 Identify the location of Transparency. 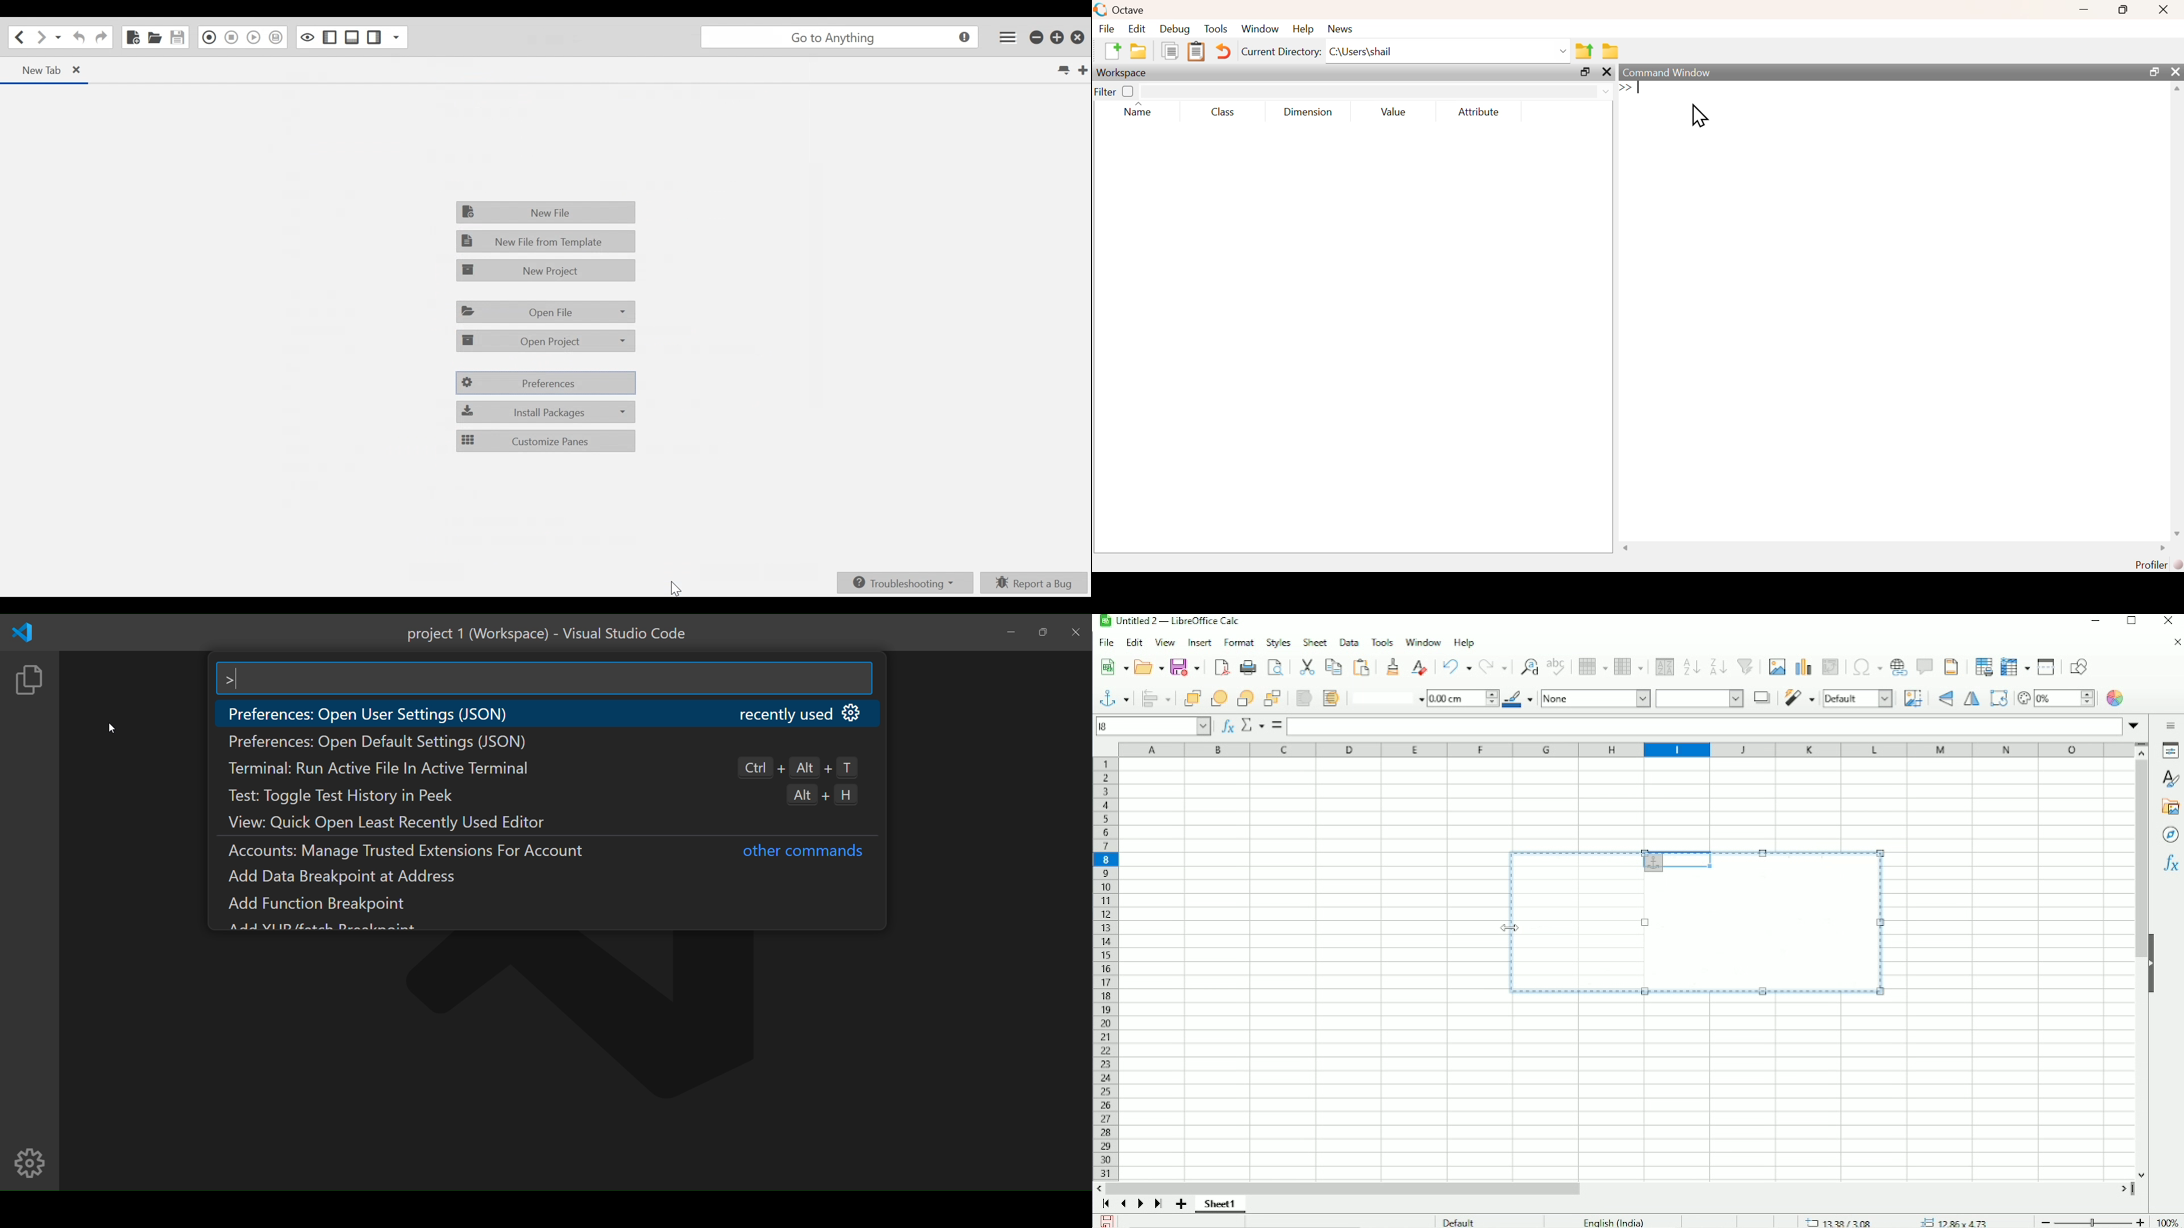
(2055, 698).